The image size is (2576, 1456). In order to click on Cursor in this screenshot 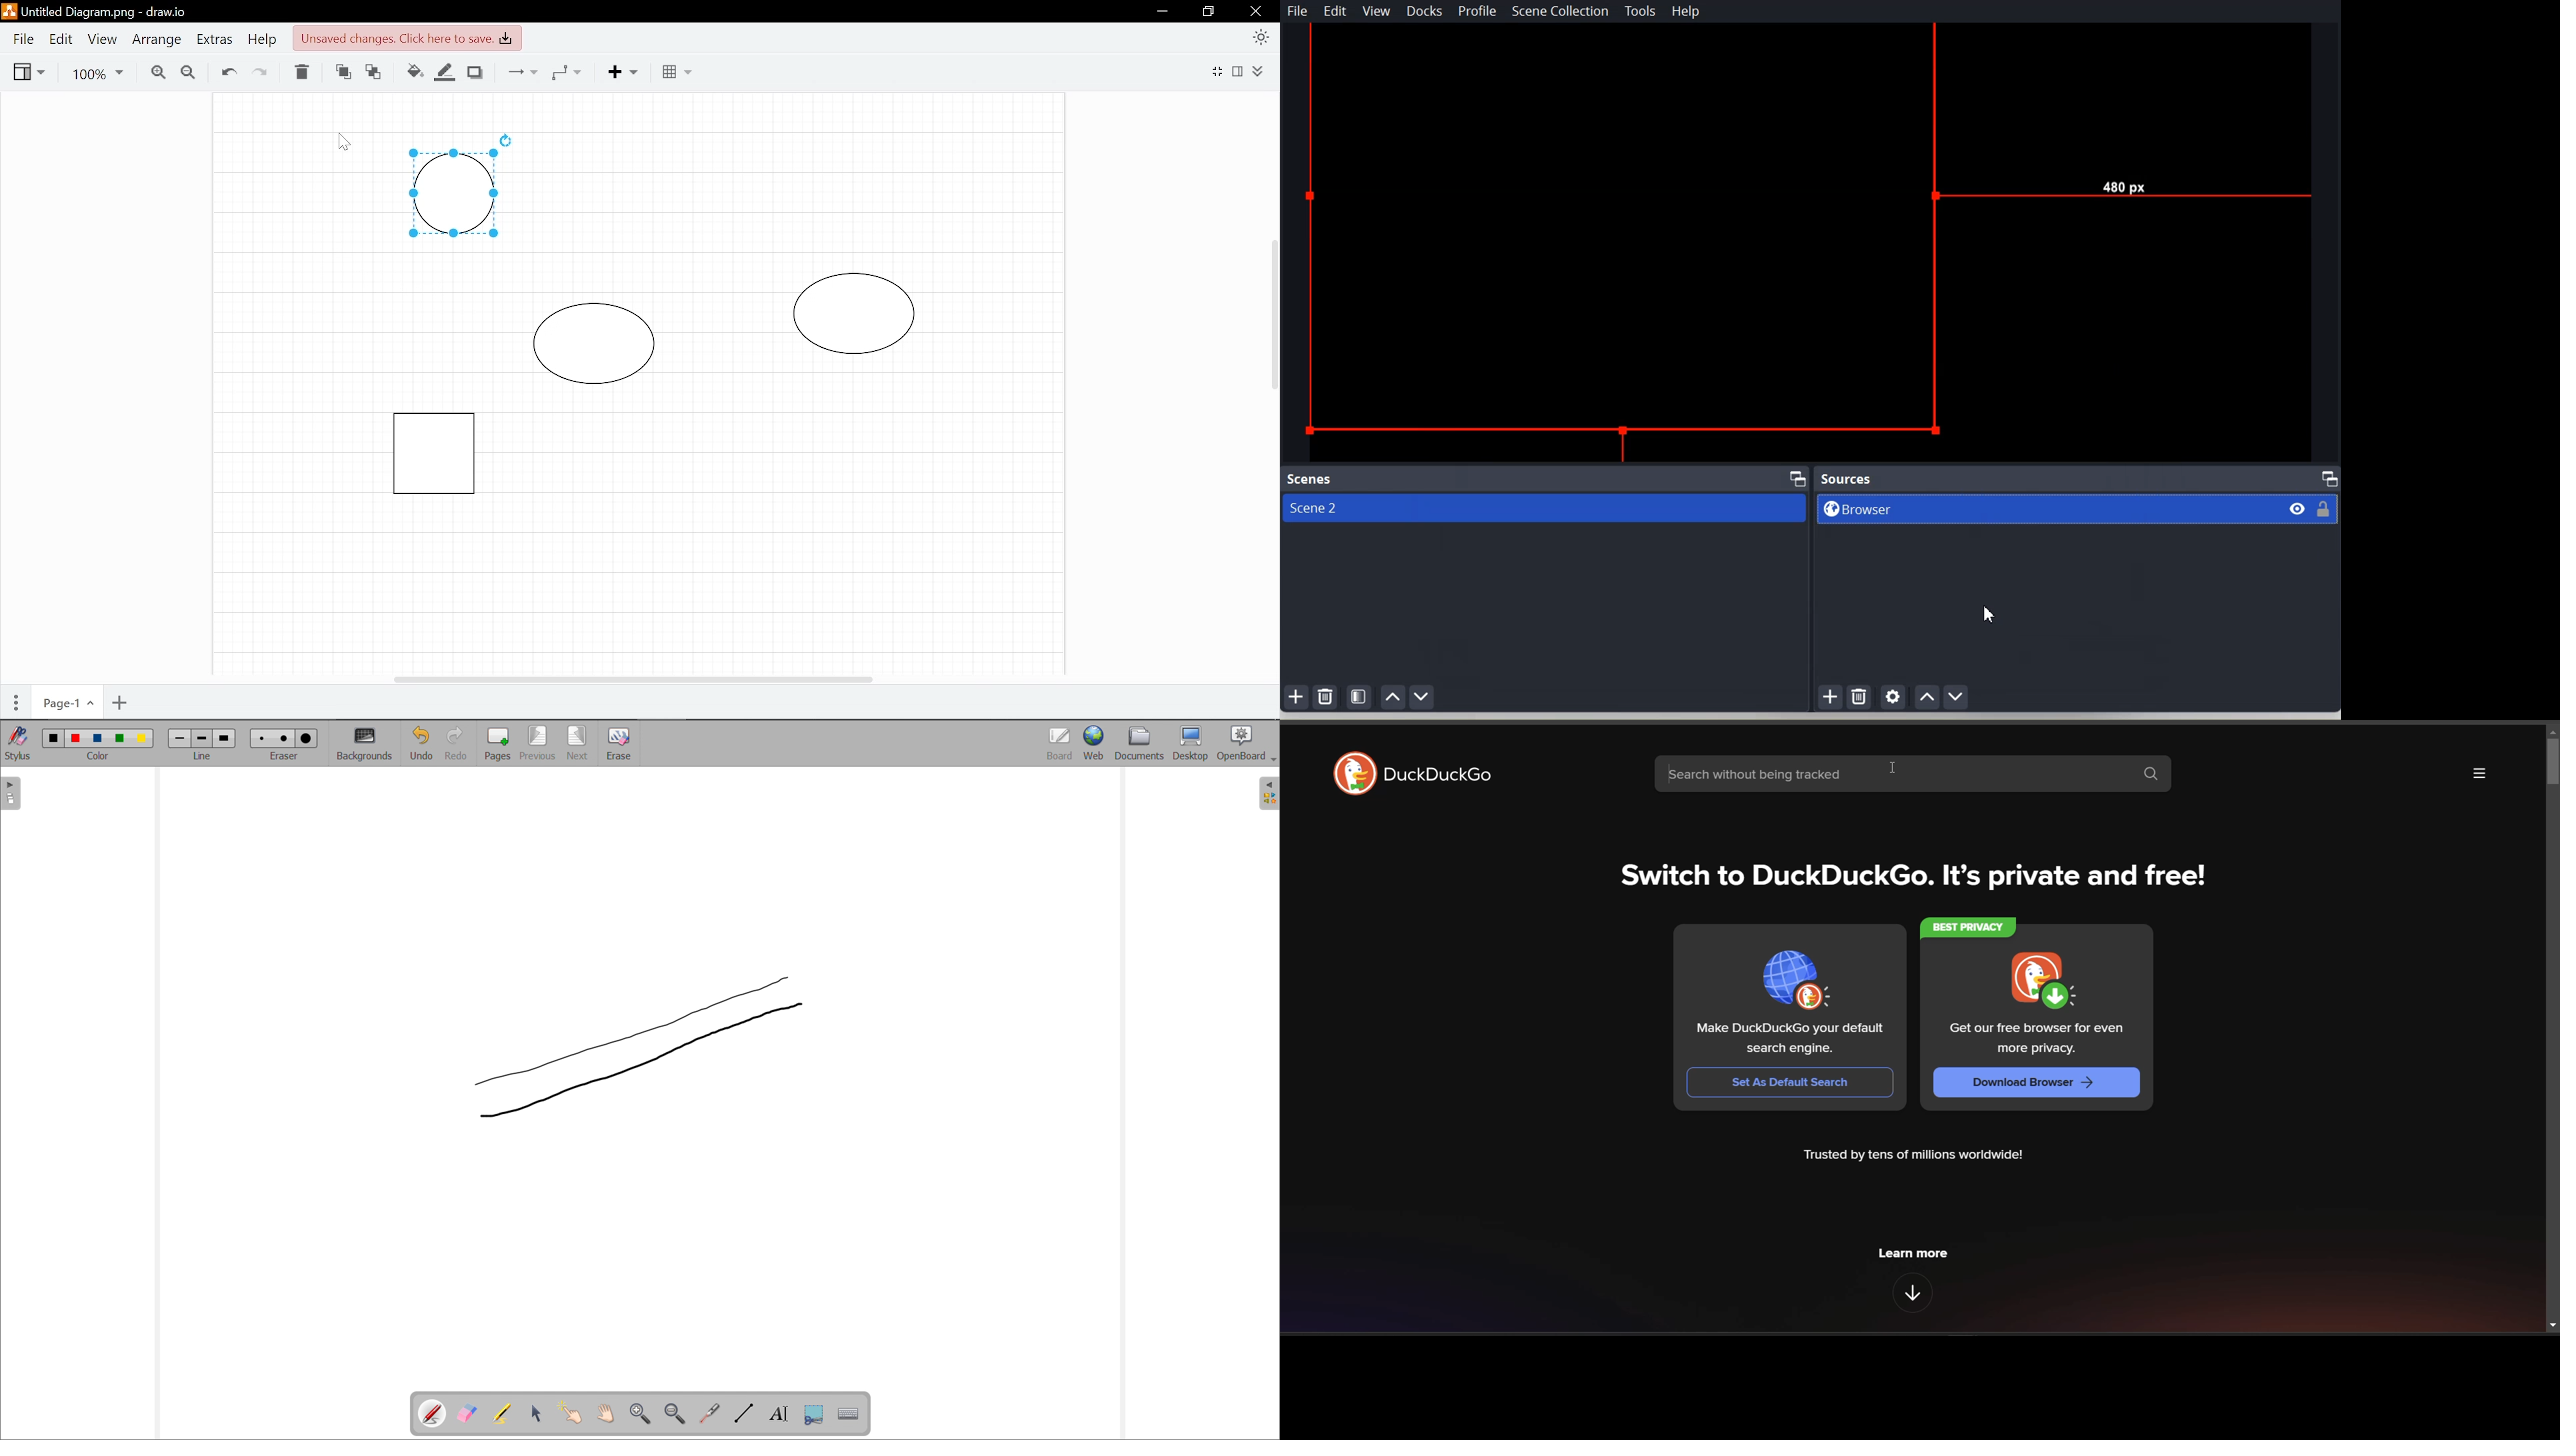, I will do `click(344, 142)`.